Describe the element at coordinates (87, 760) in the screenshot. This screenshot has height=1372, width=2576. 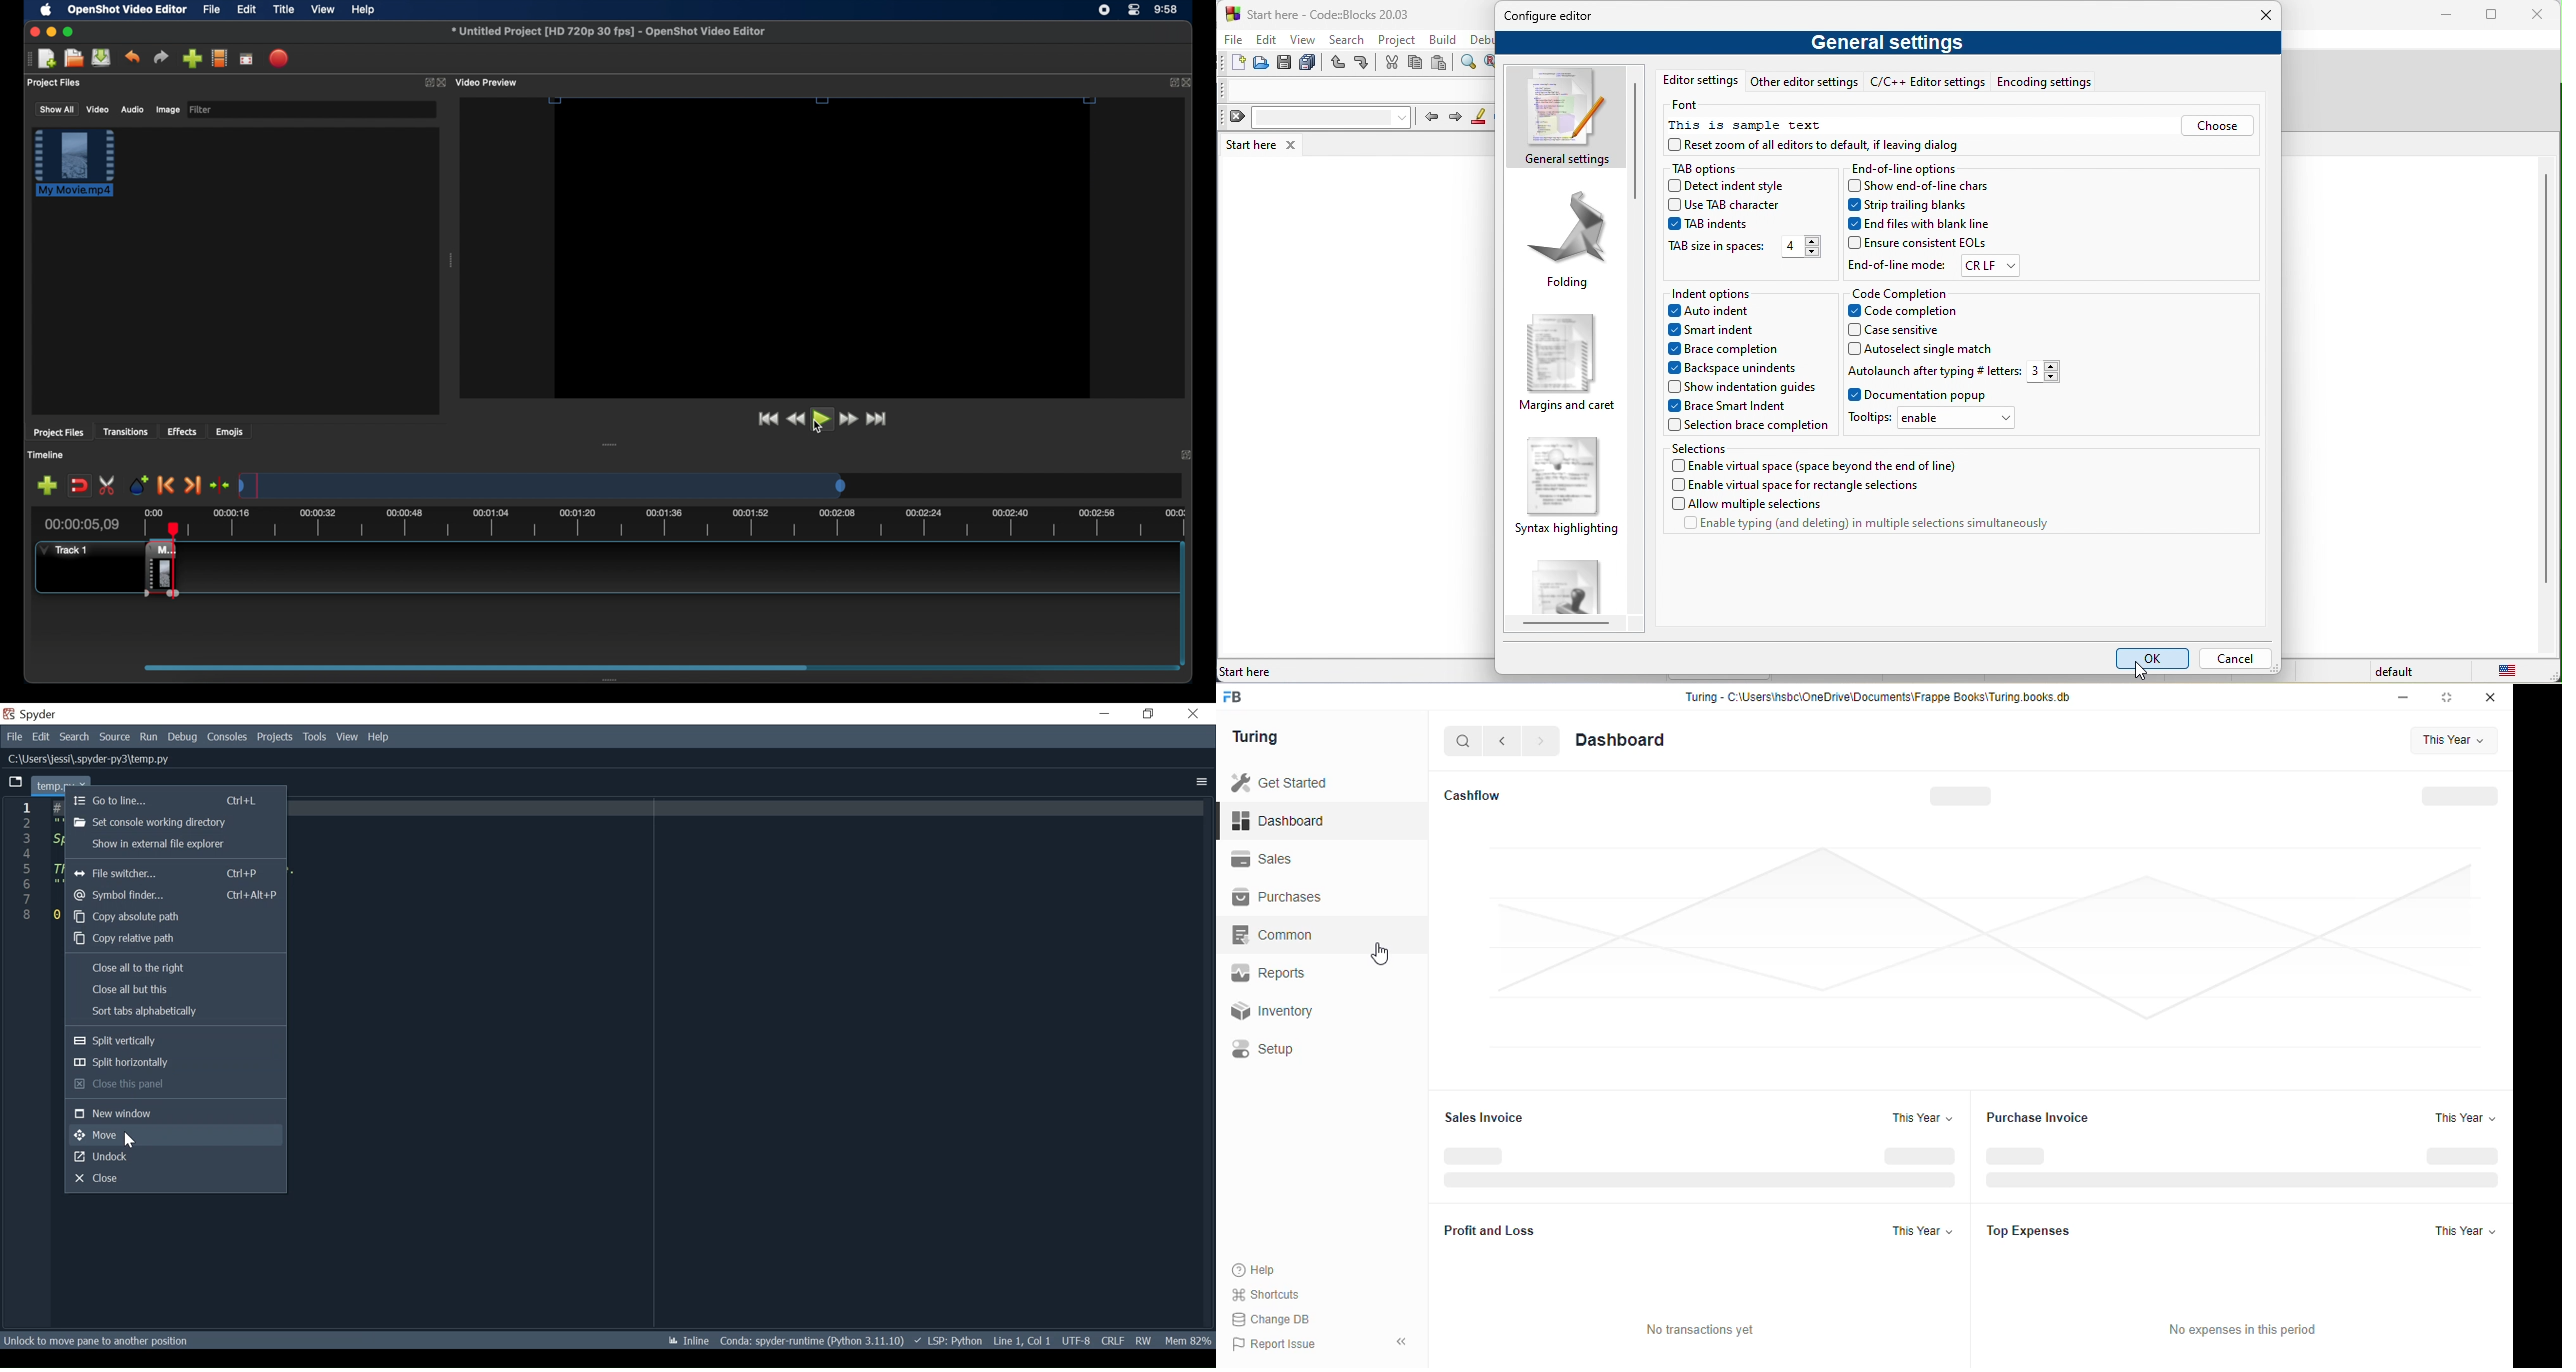
I see `C:\Users\jessi\.spyder-py3\temp.py` at that location.